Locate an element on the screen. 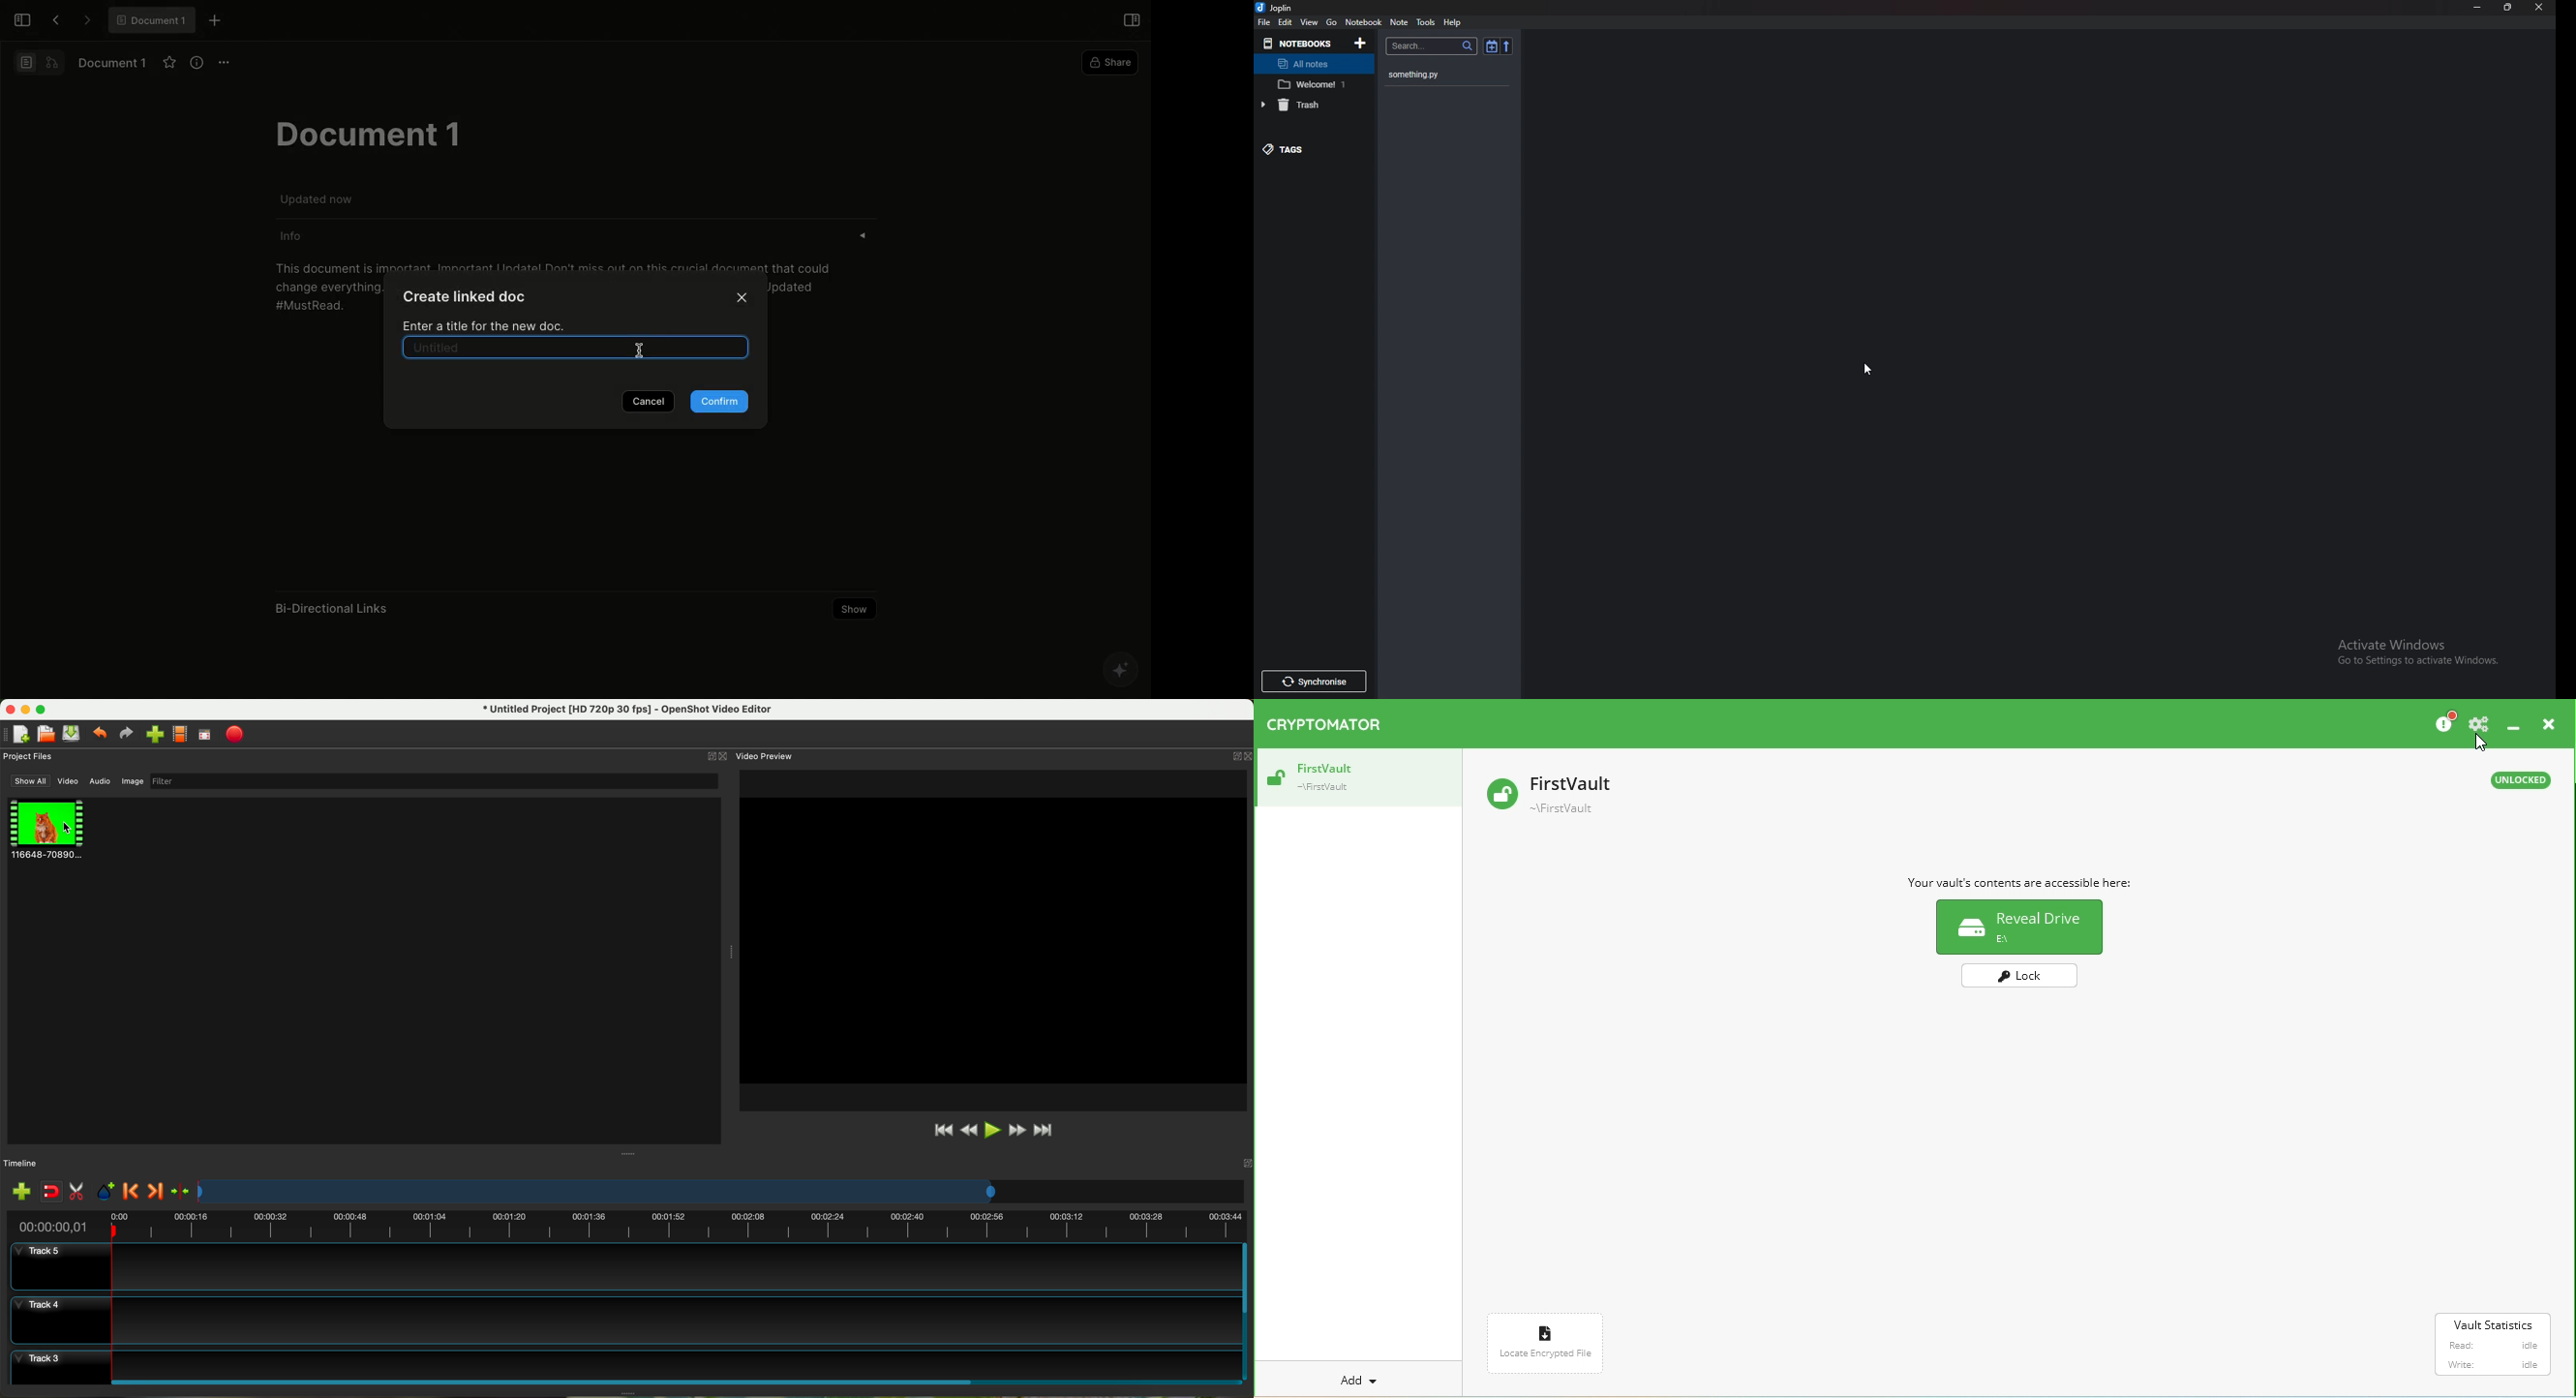 The height and width of the screenshot is (1400, 2576). Cursor is located at coordinates (641, 353).